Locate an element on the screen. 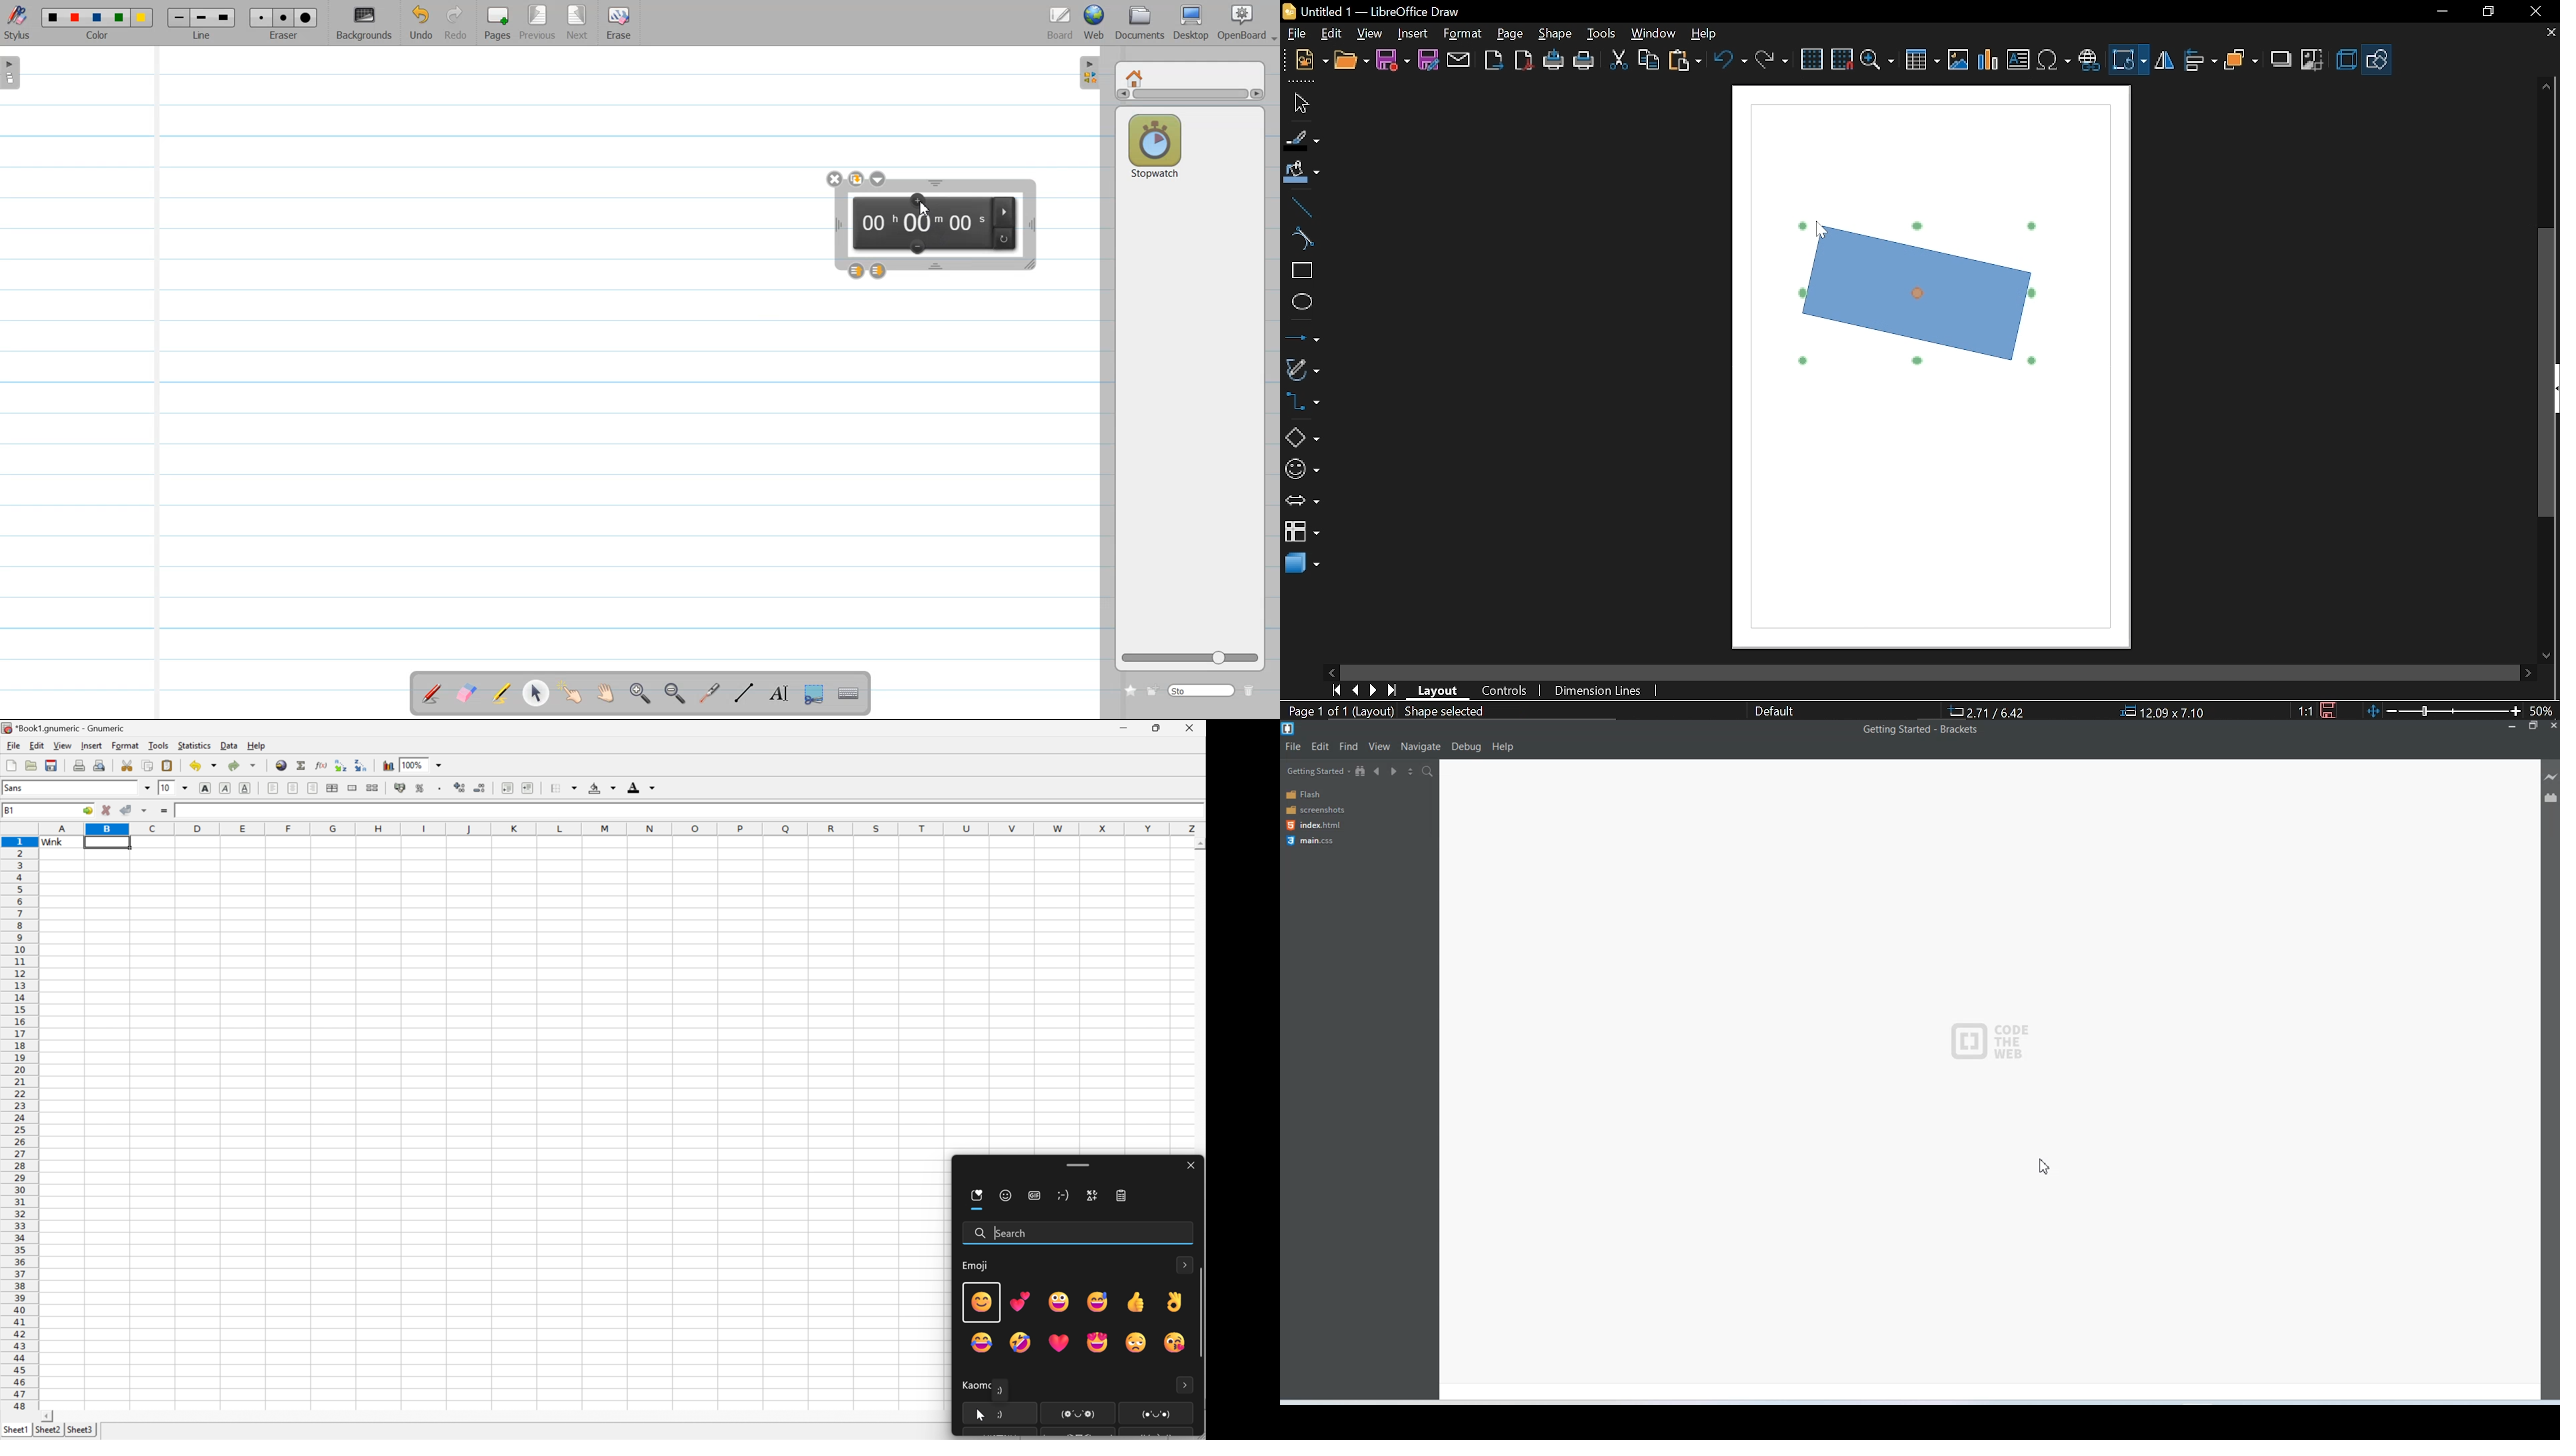  minimize is located at coordinates (2441, 12).